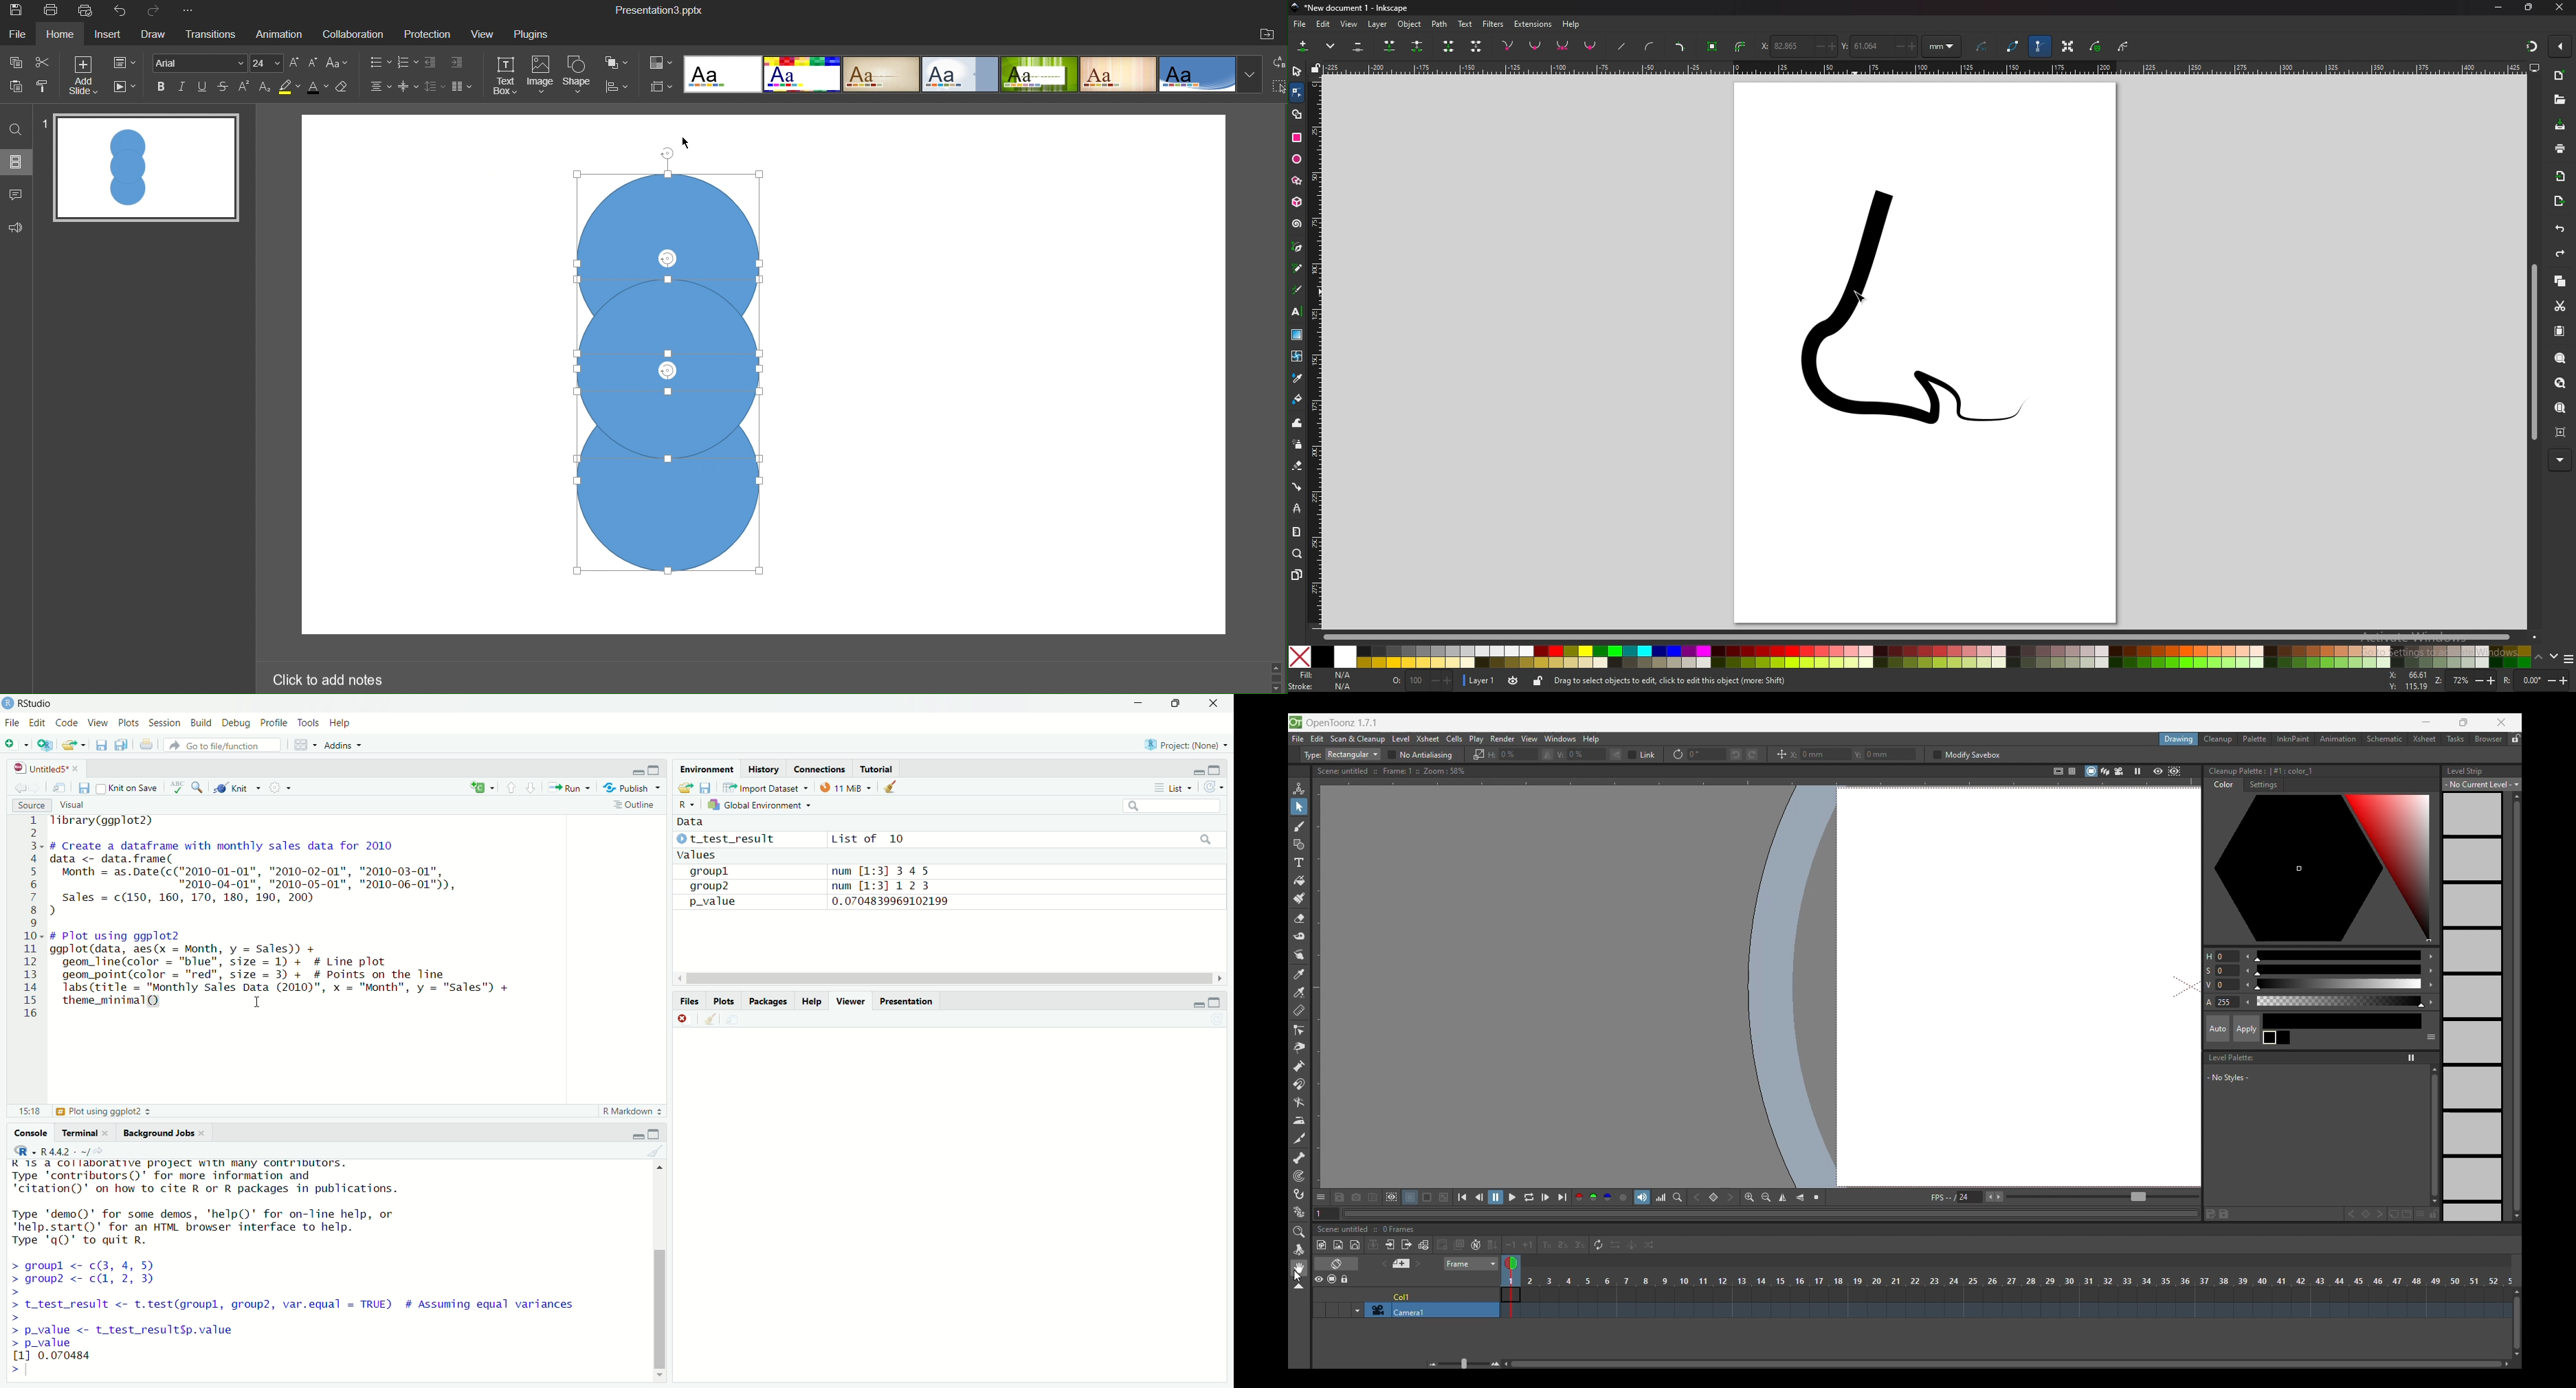 This screenshot has width=2576, height=1400. Describe the element at coordinates (26, 787) in the screenshot. I see `go back` at that location.